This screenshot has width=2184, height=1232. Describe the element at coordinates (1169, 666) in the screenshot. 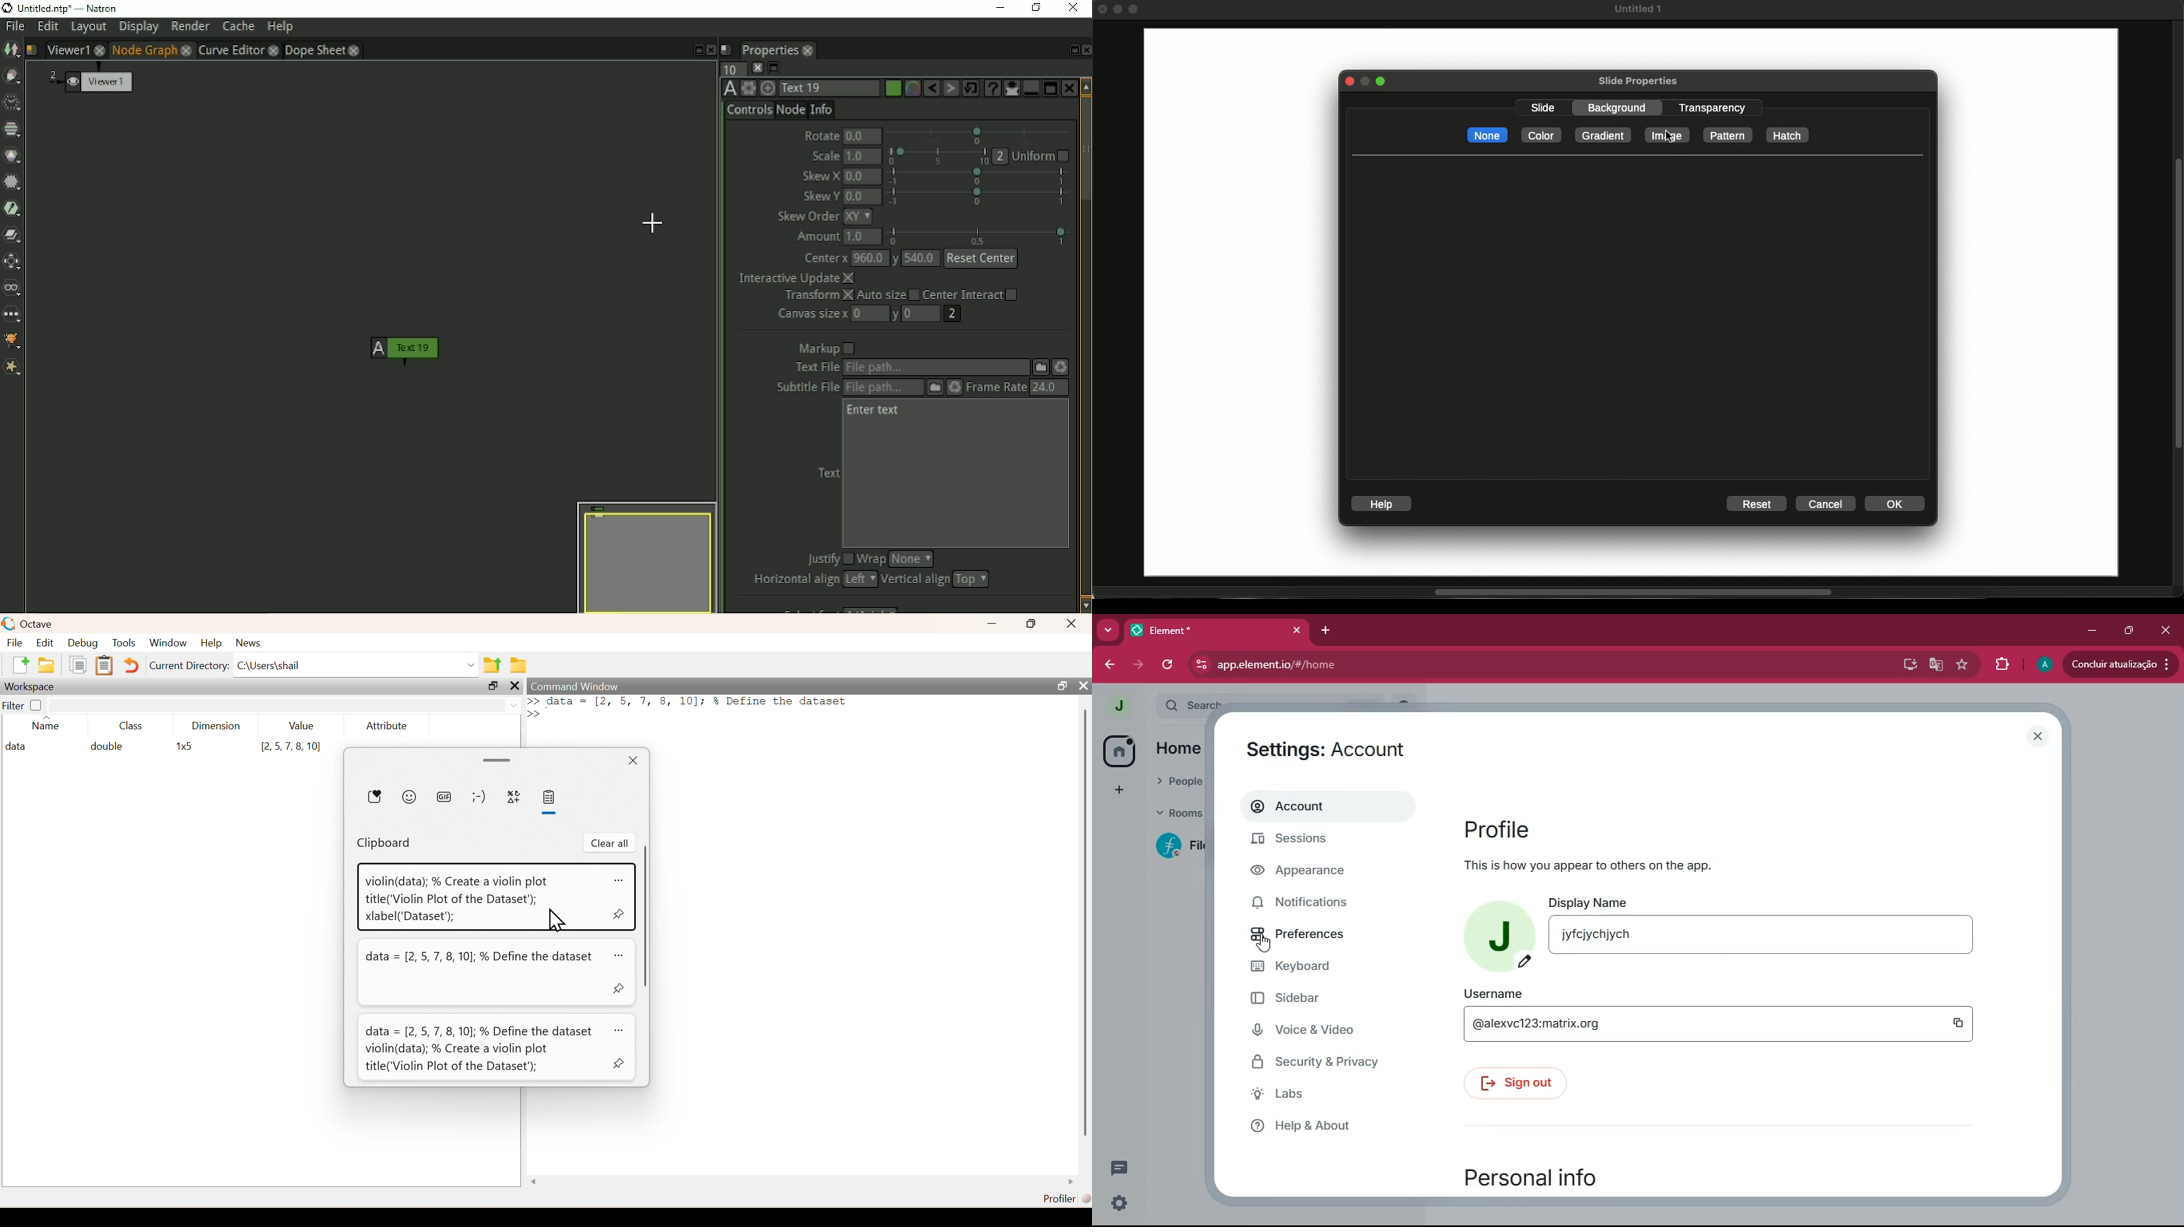

I see `refresh` at that location.